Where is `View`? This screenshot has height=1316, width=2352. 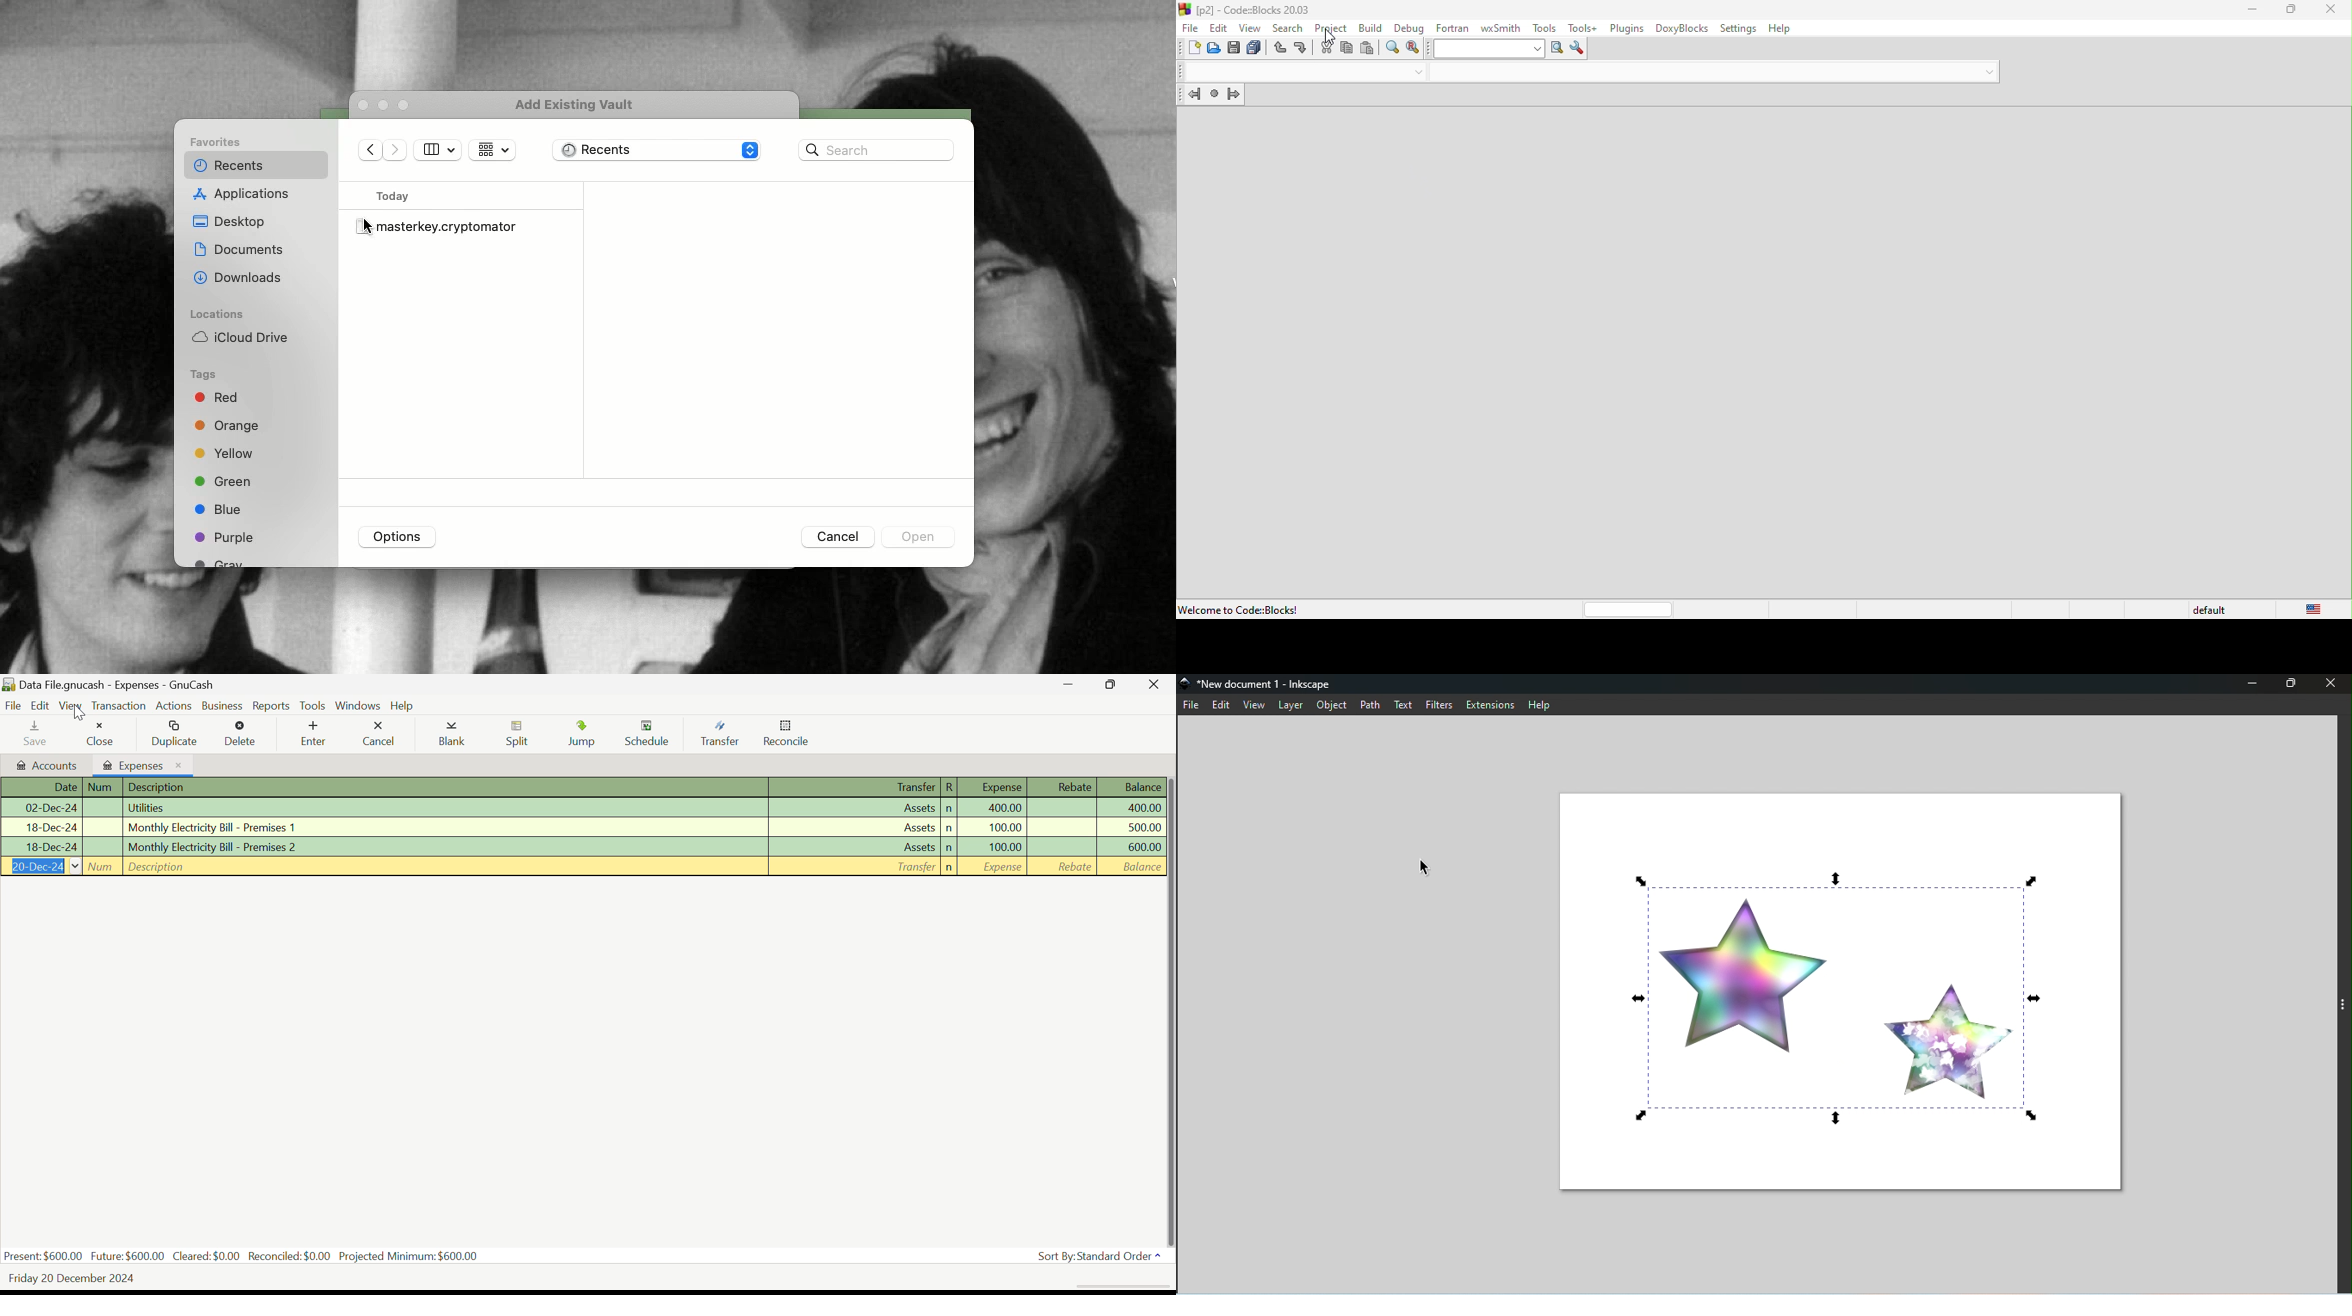
View is located at coordinates (1254, 705).